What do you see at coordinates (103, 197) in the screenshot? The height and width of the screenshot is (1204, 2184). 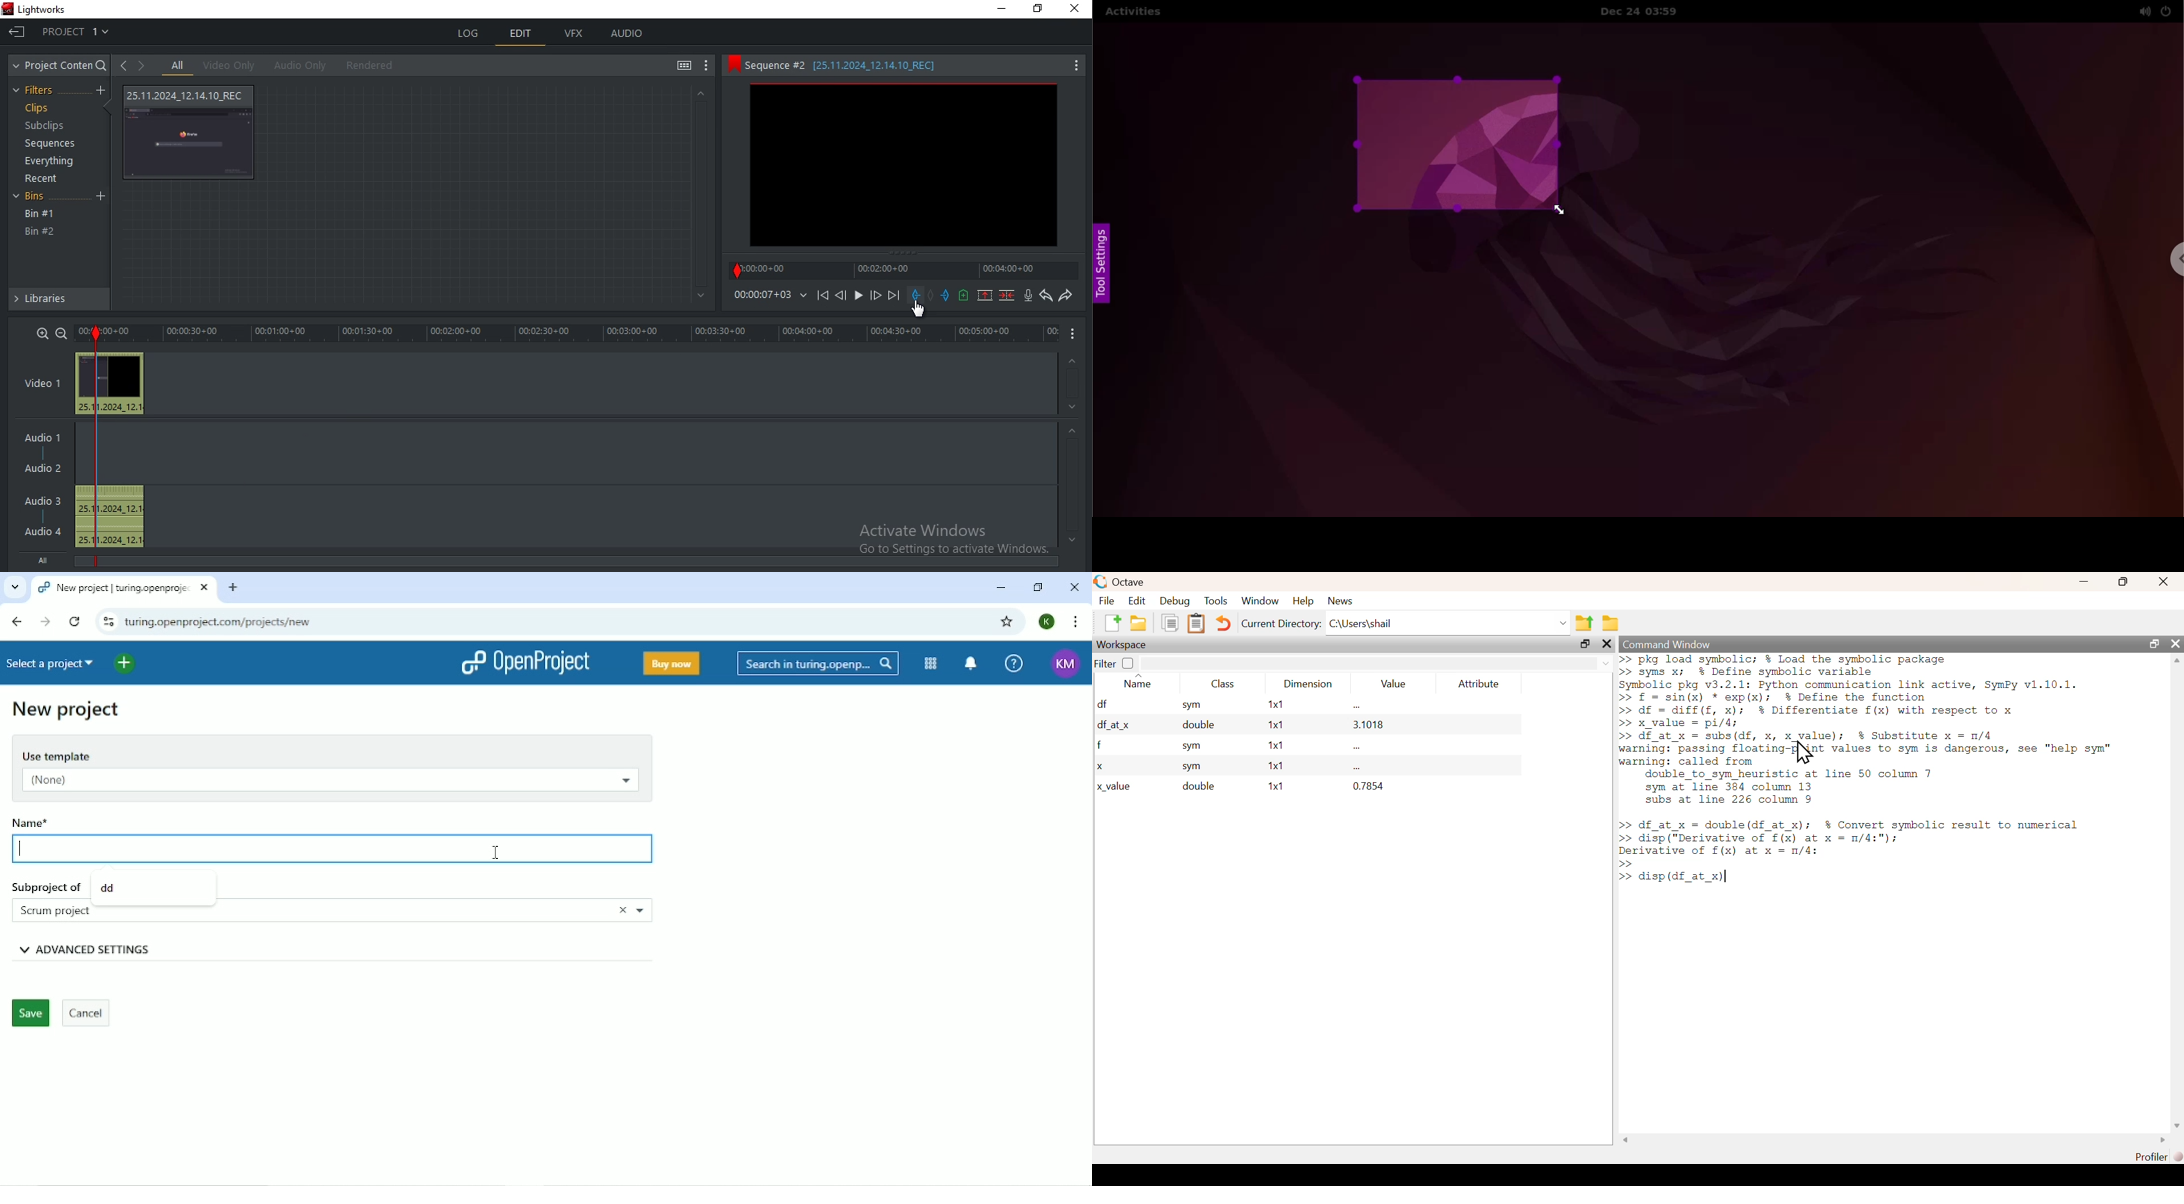 I see `Add Bin` at bounding box center [103, 197].